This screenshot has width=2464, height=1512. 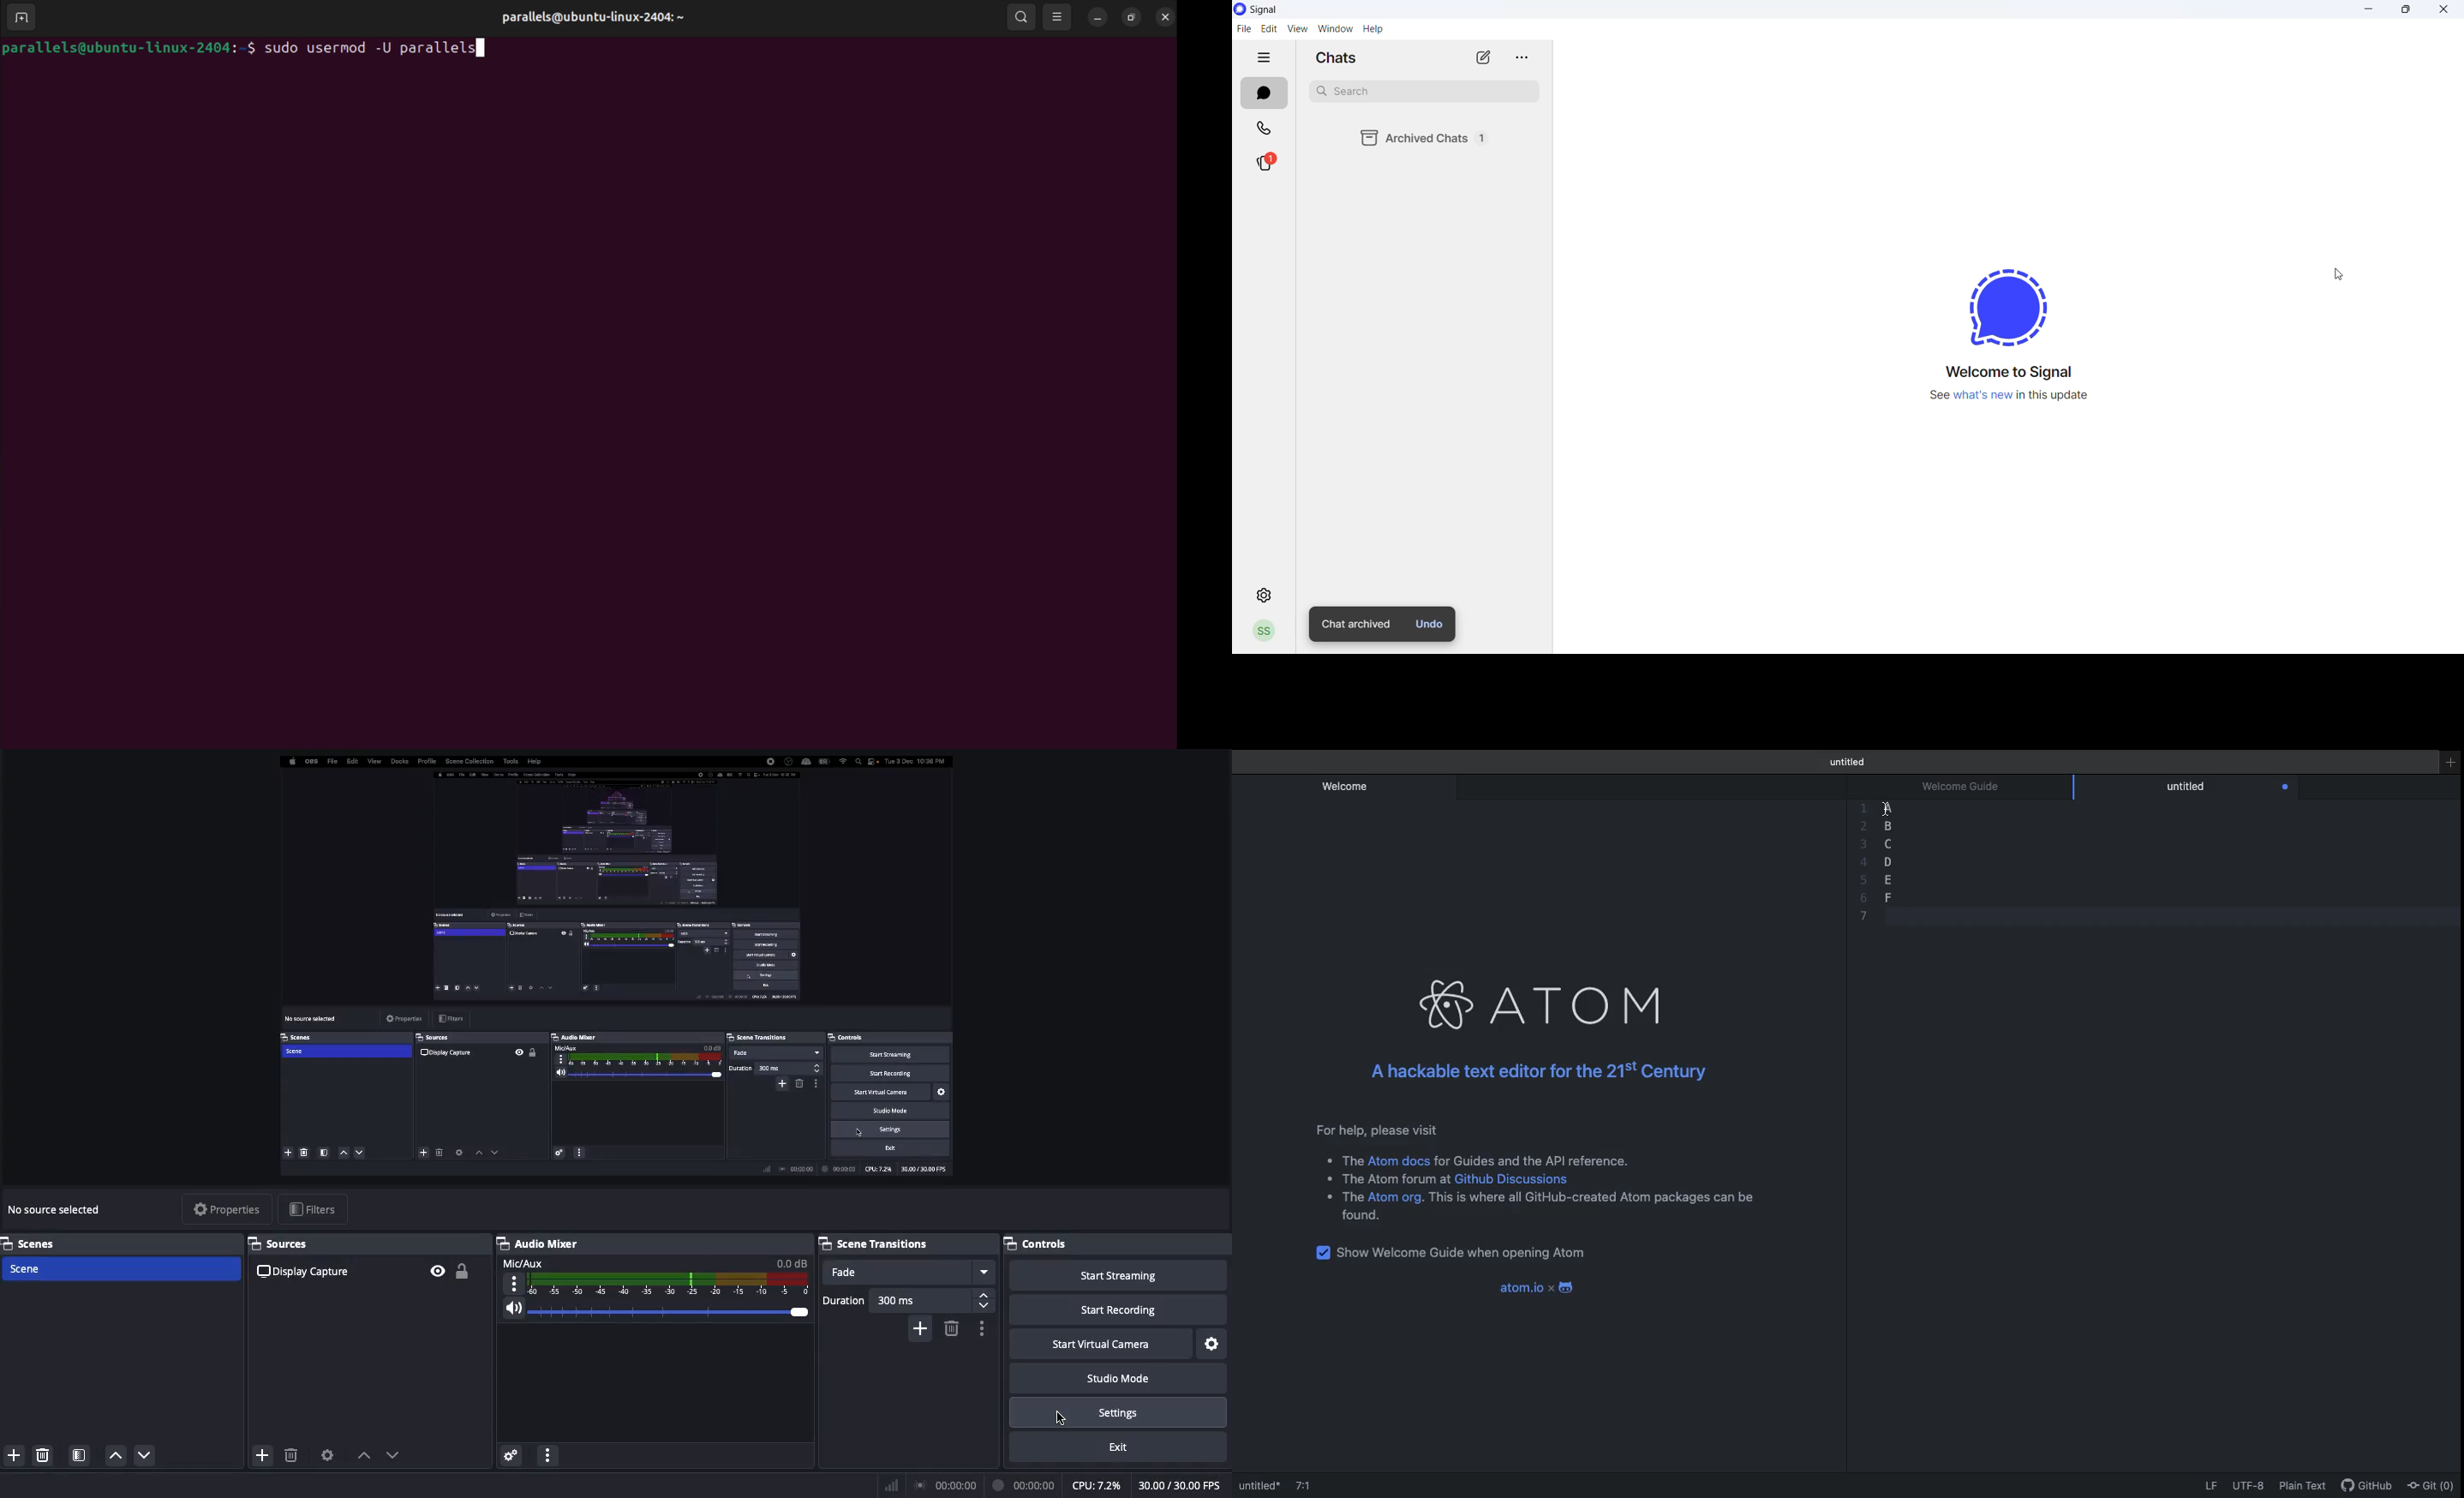 I want to click on Controls, so click(x=1038, y=1243).